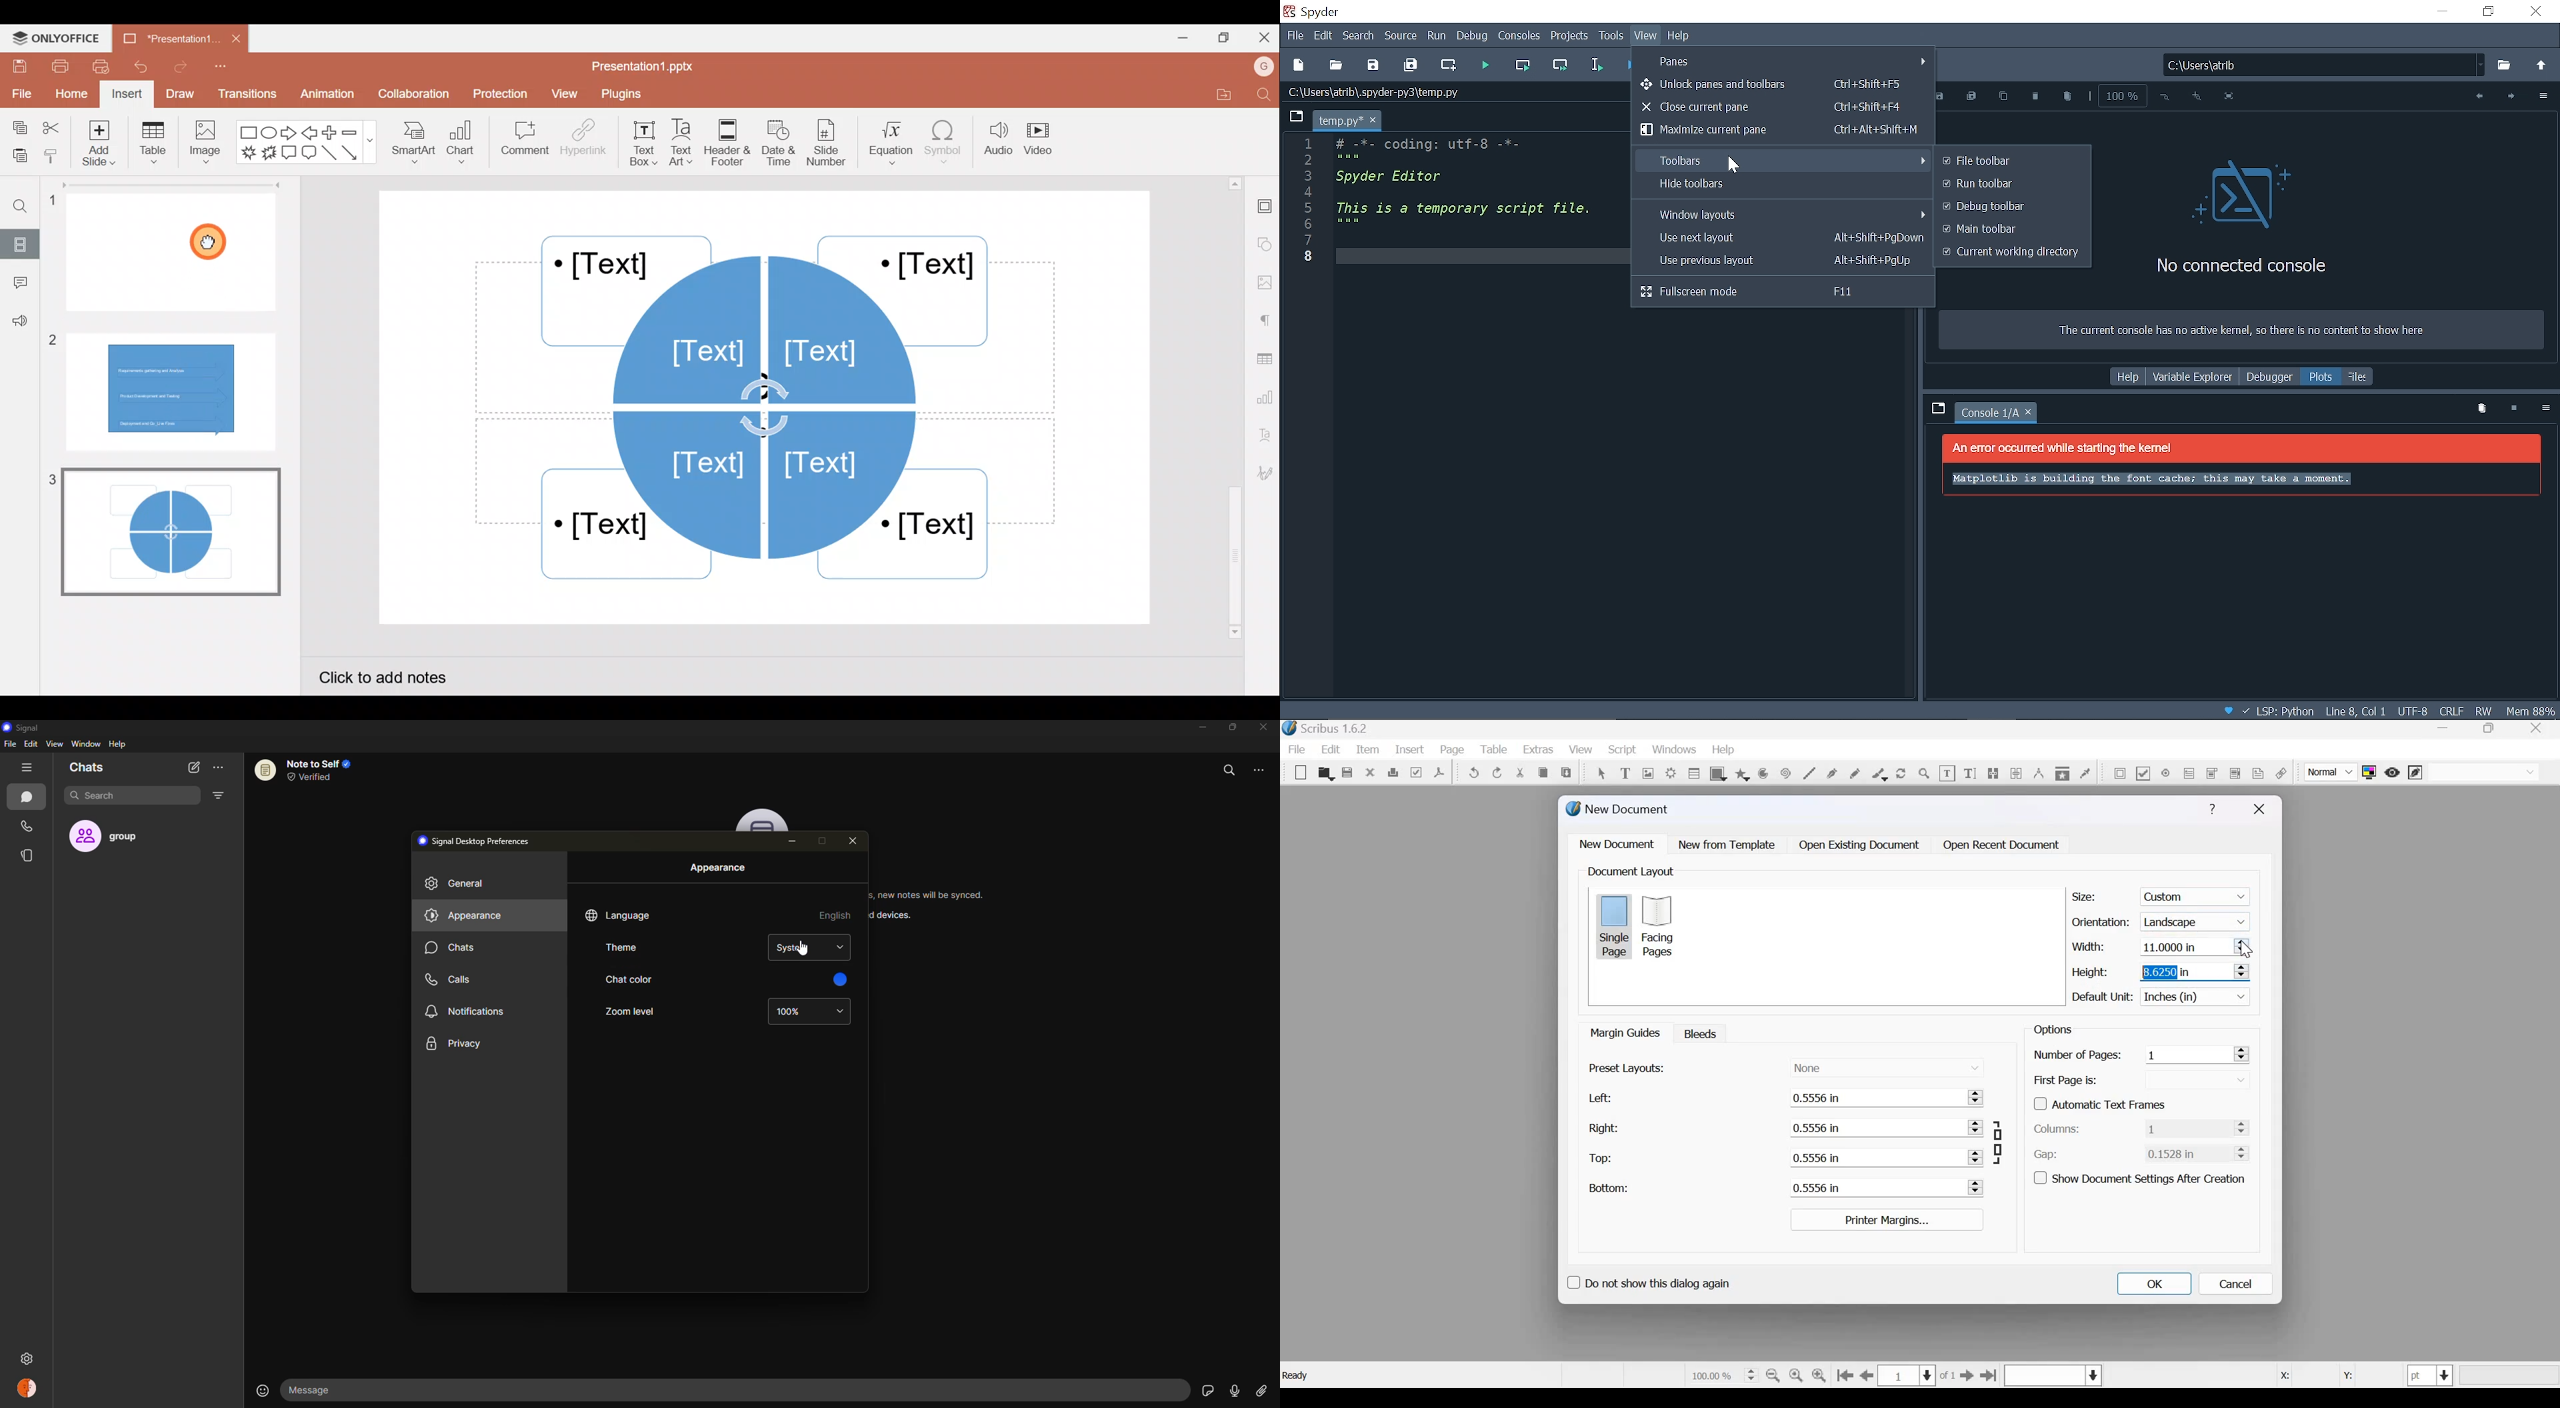  I want to click on Find, so click(1261, 95).